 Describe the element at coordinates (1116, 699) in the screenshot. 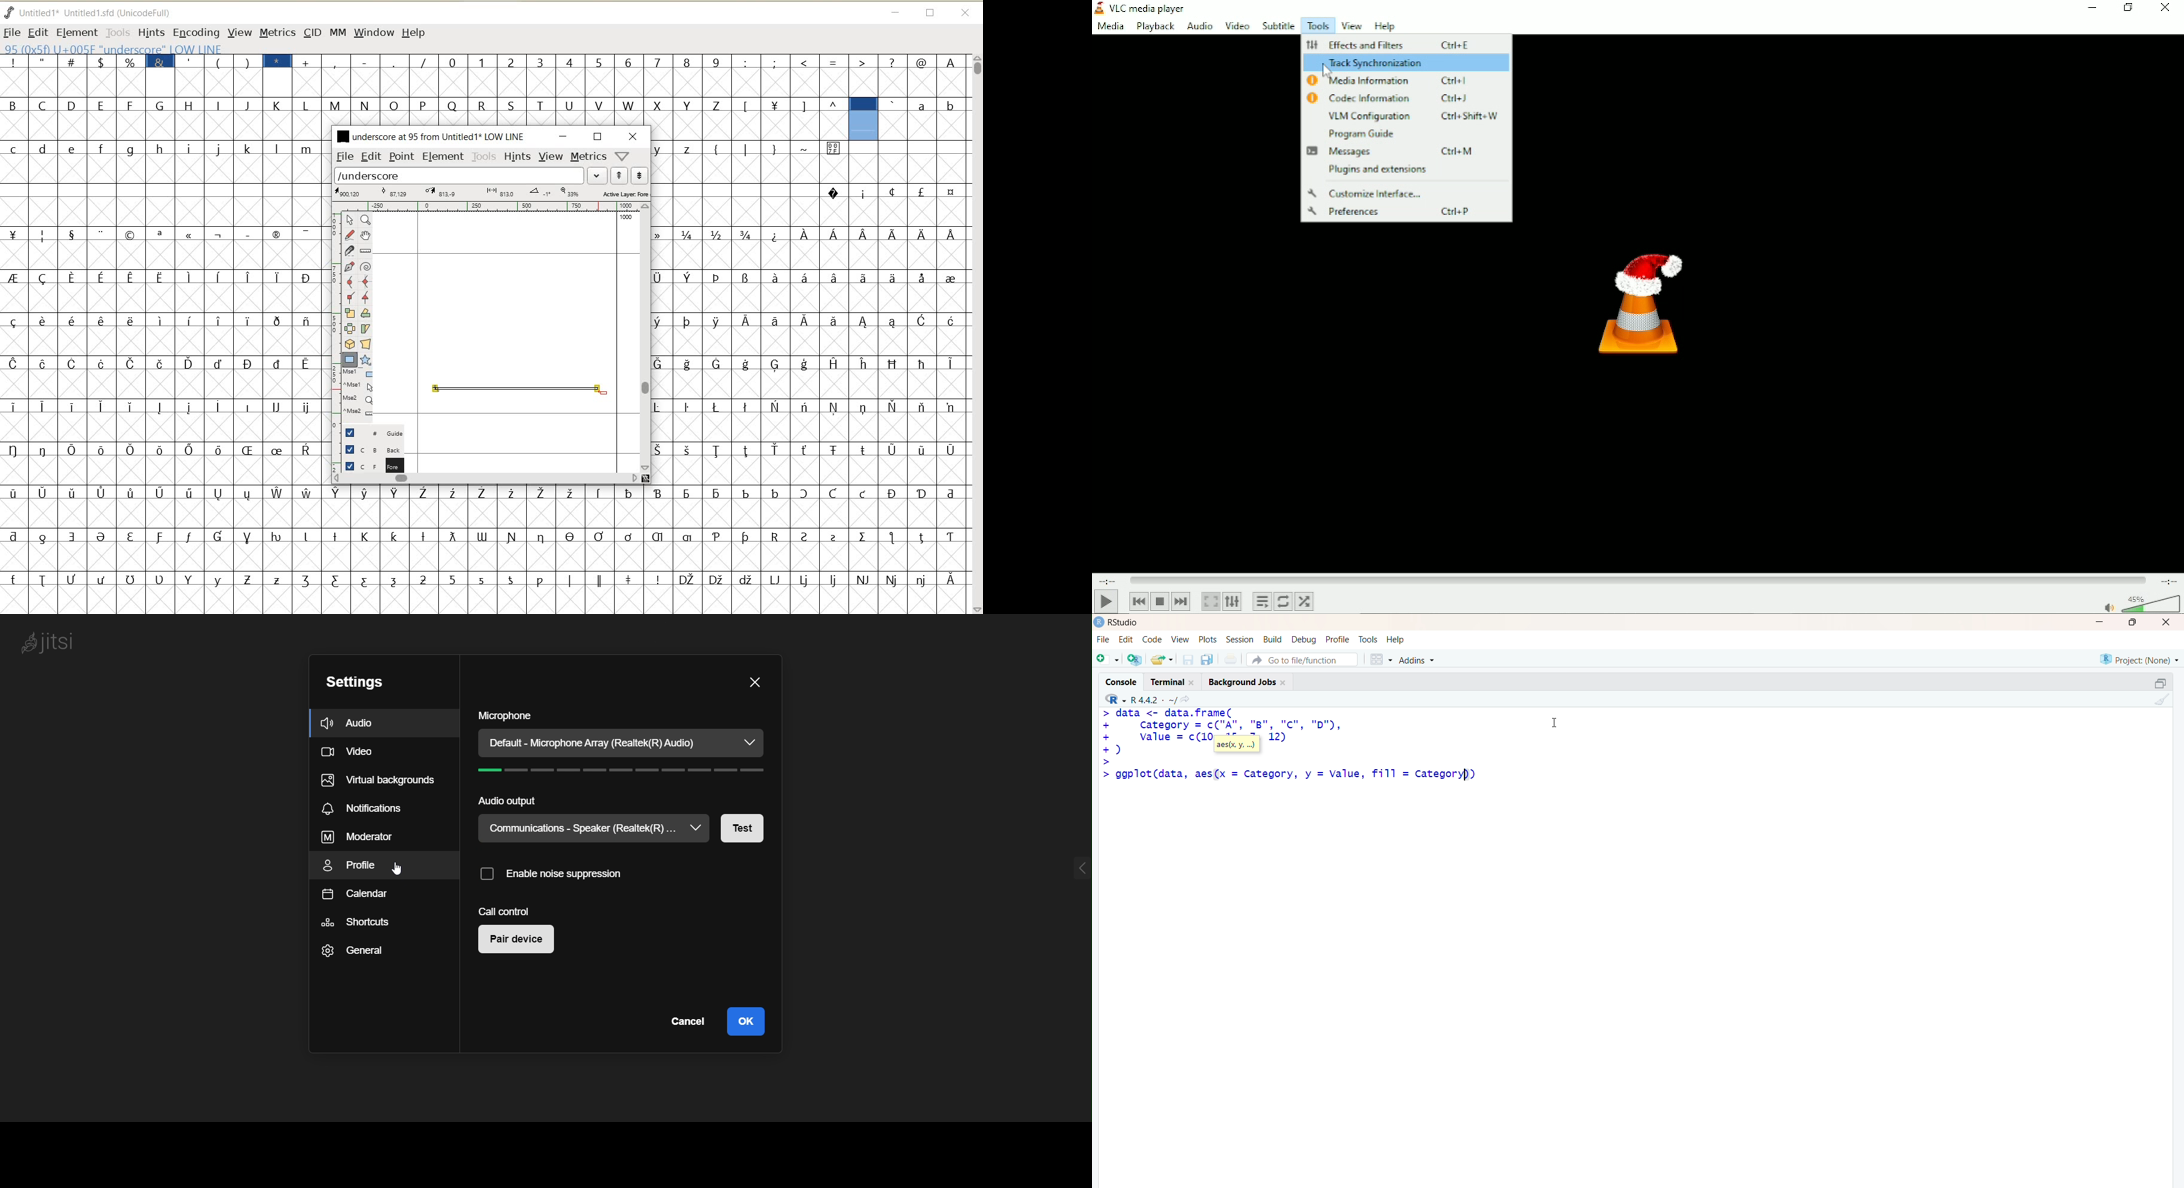

I see `R language` at that location.